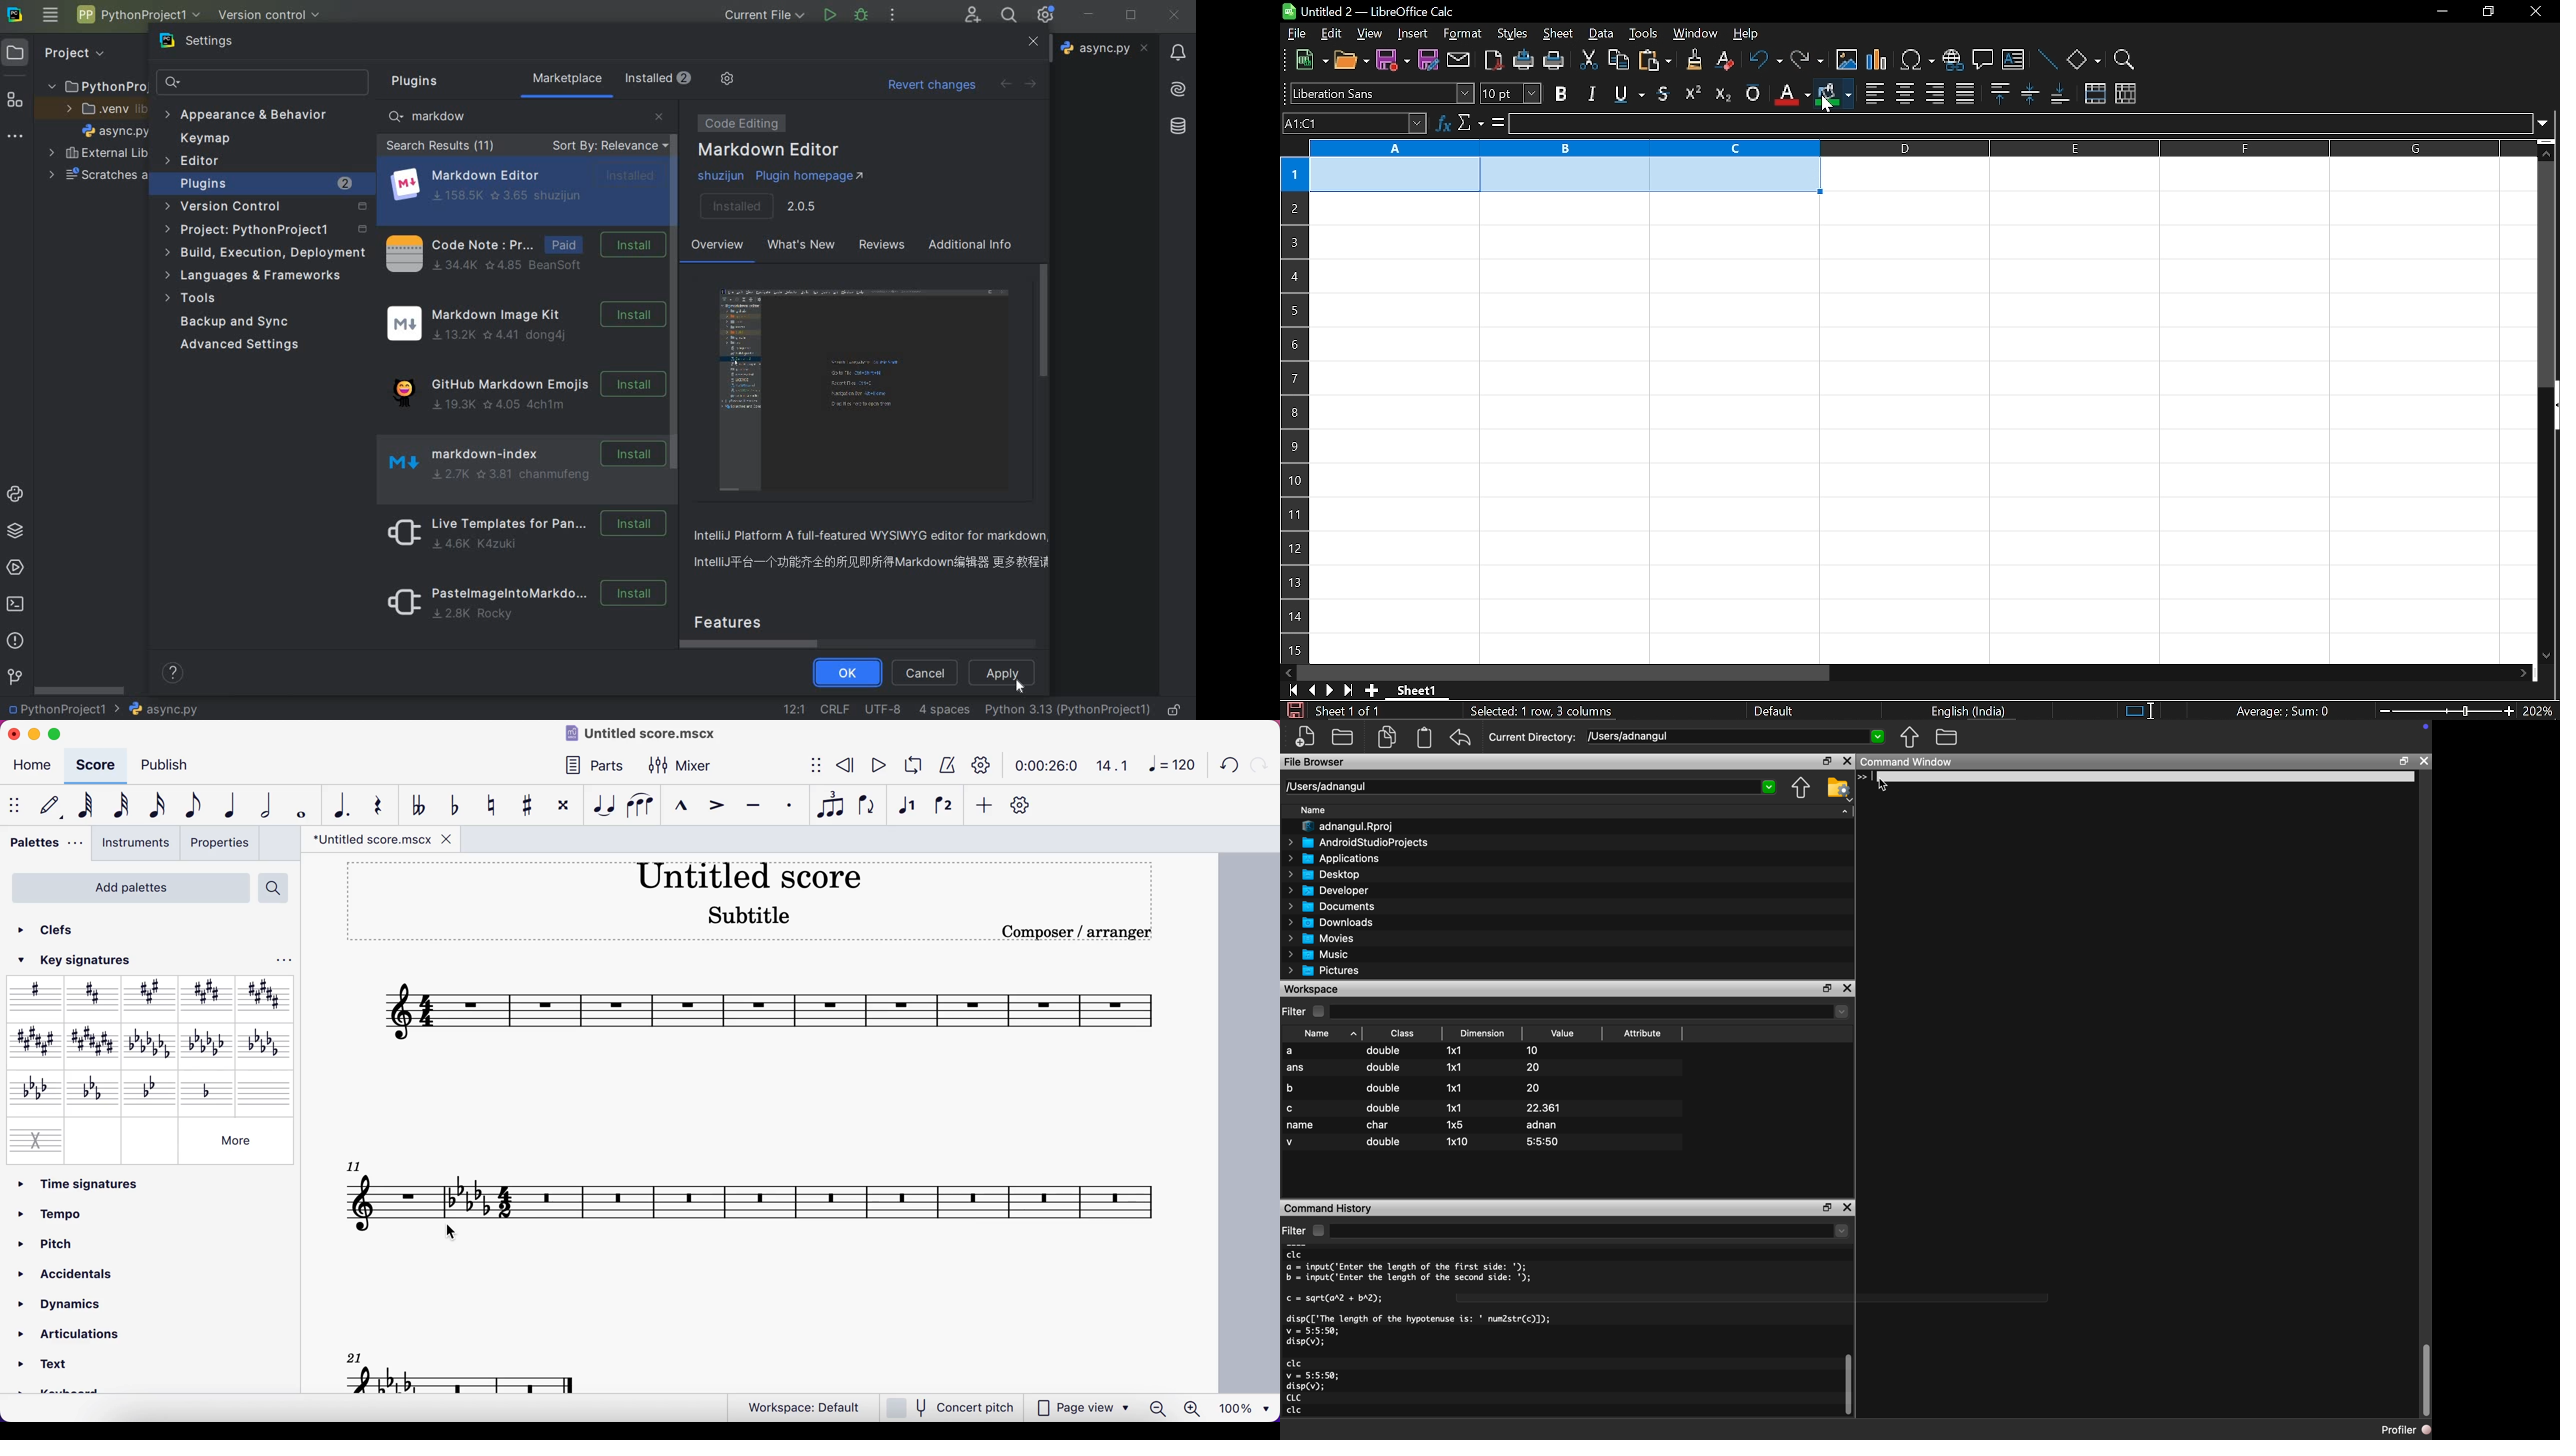 Image resolution: width=2576 pixels, height=1456 pixels. I want to click on Name box, so click(1355, 124).